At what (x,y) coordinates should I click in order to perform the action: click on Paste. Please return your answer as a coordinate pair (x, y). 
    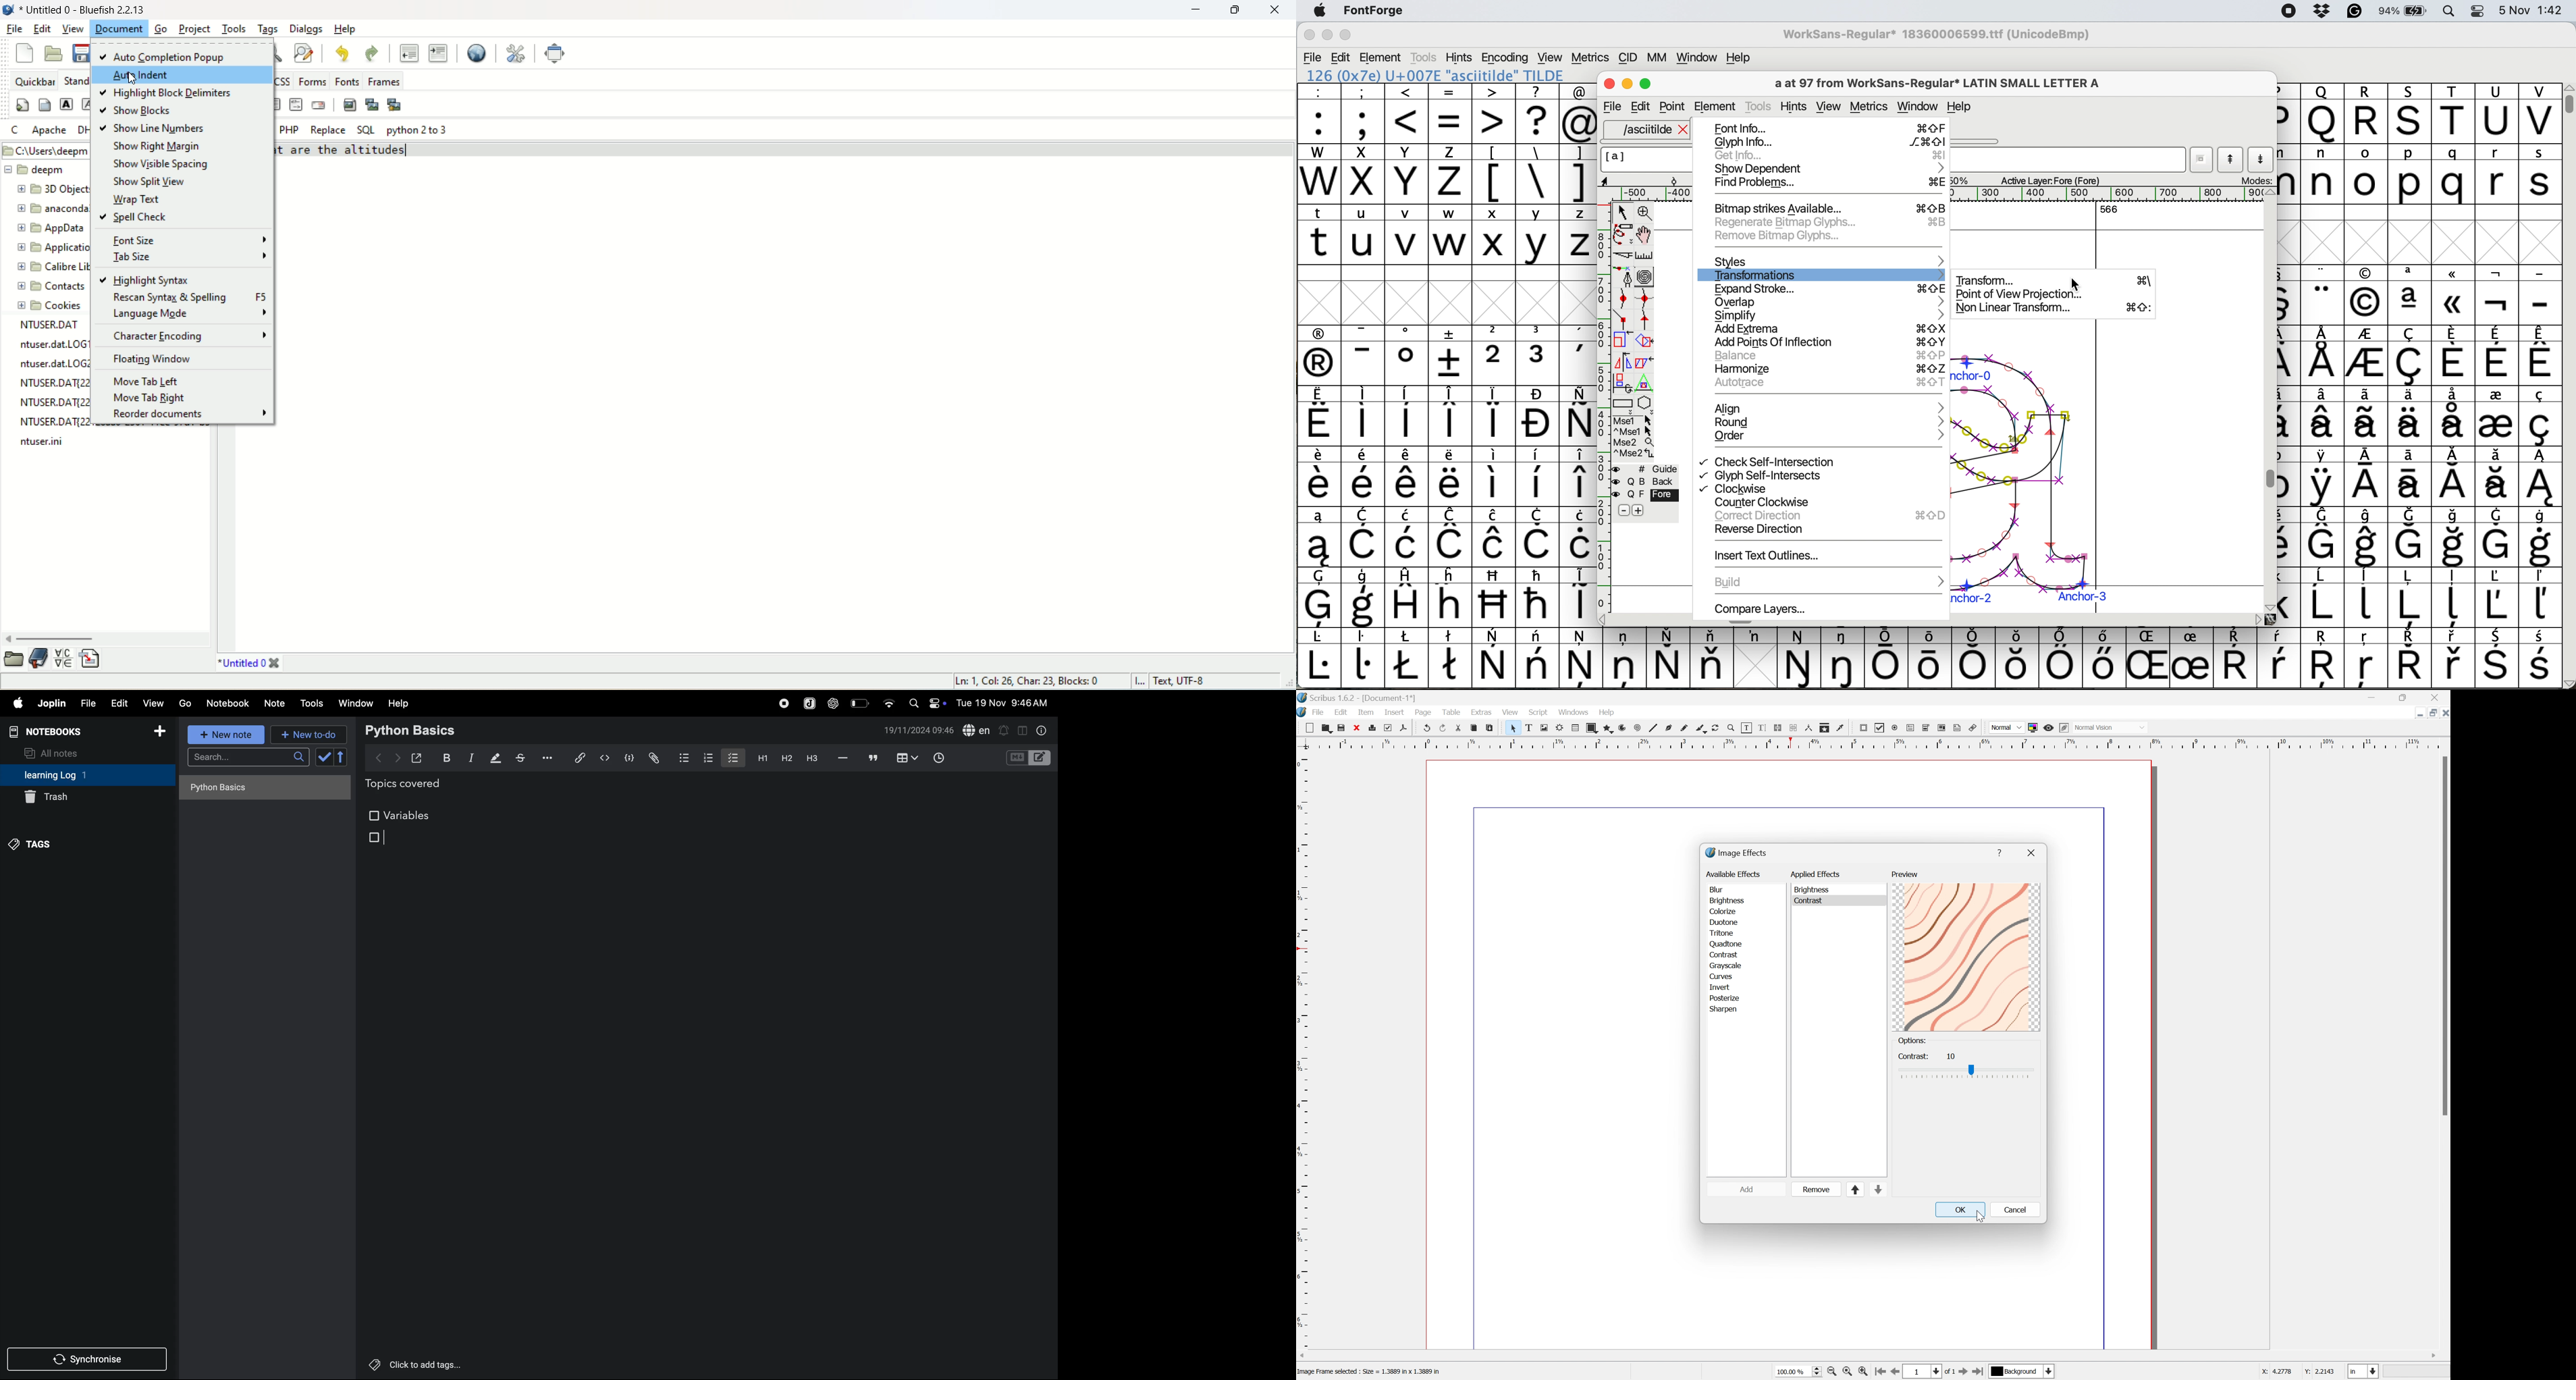
    Looking at the image, I should click on (1490, 727).